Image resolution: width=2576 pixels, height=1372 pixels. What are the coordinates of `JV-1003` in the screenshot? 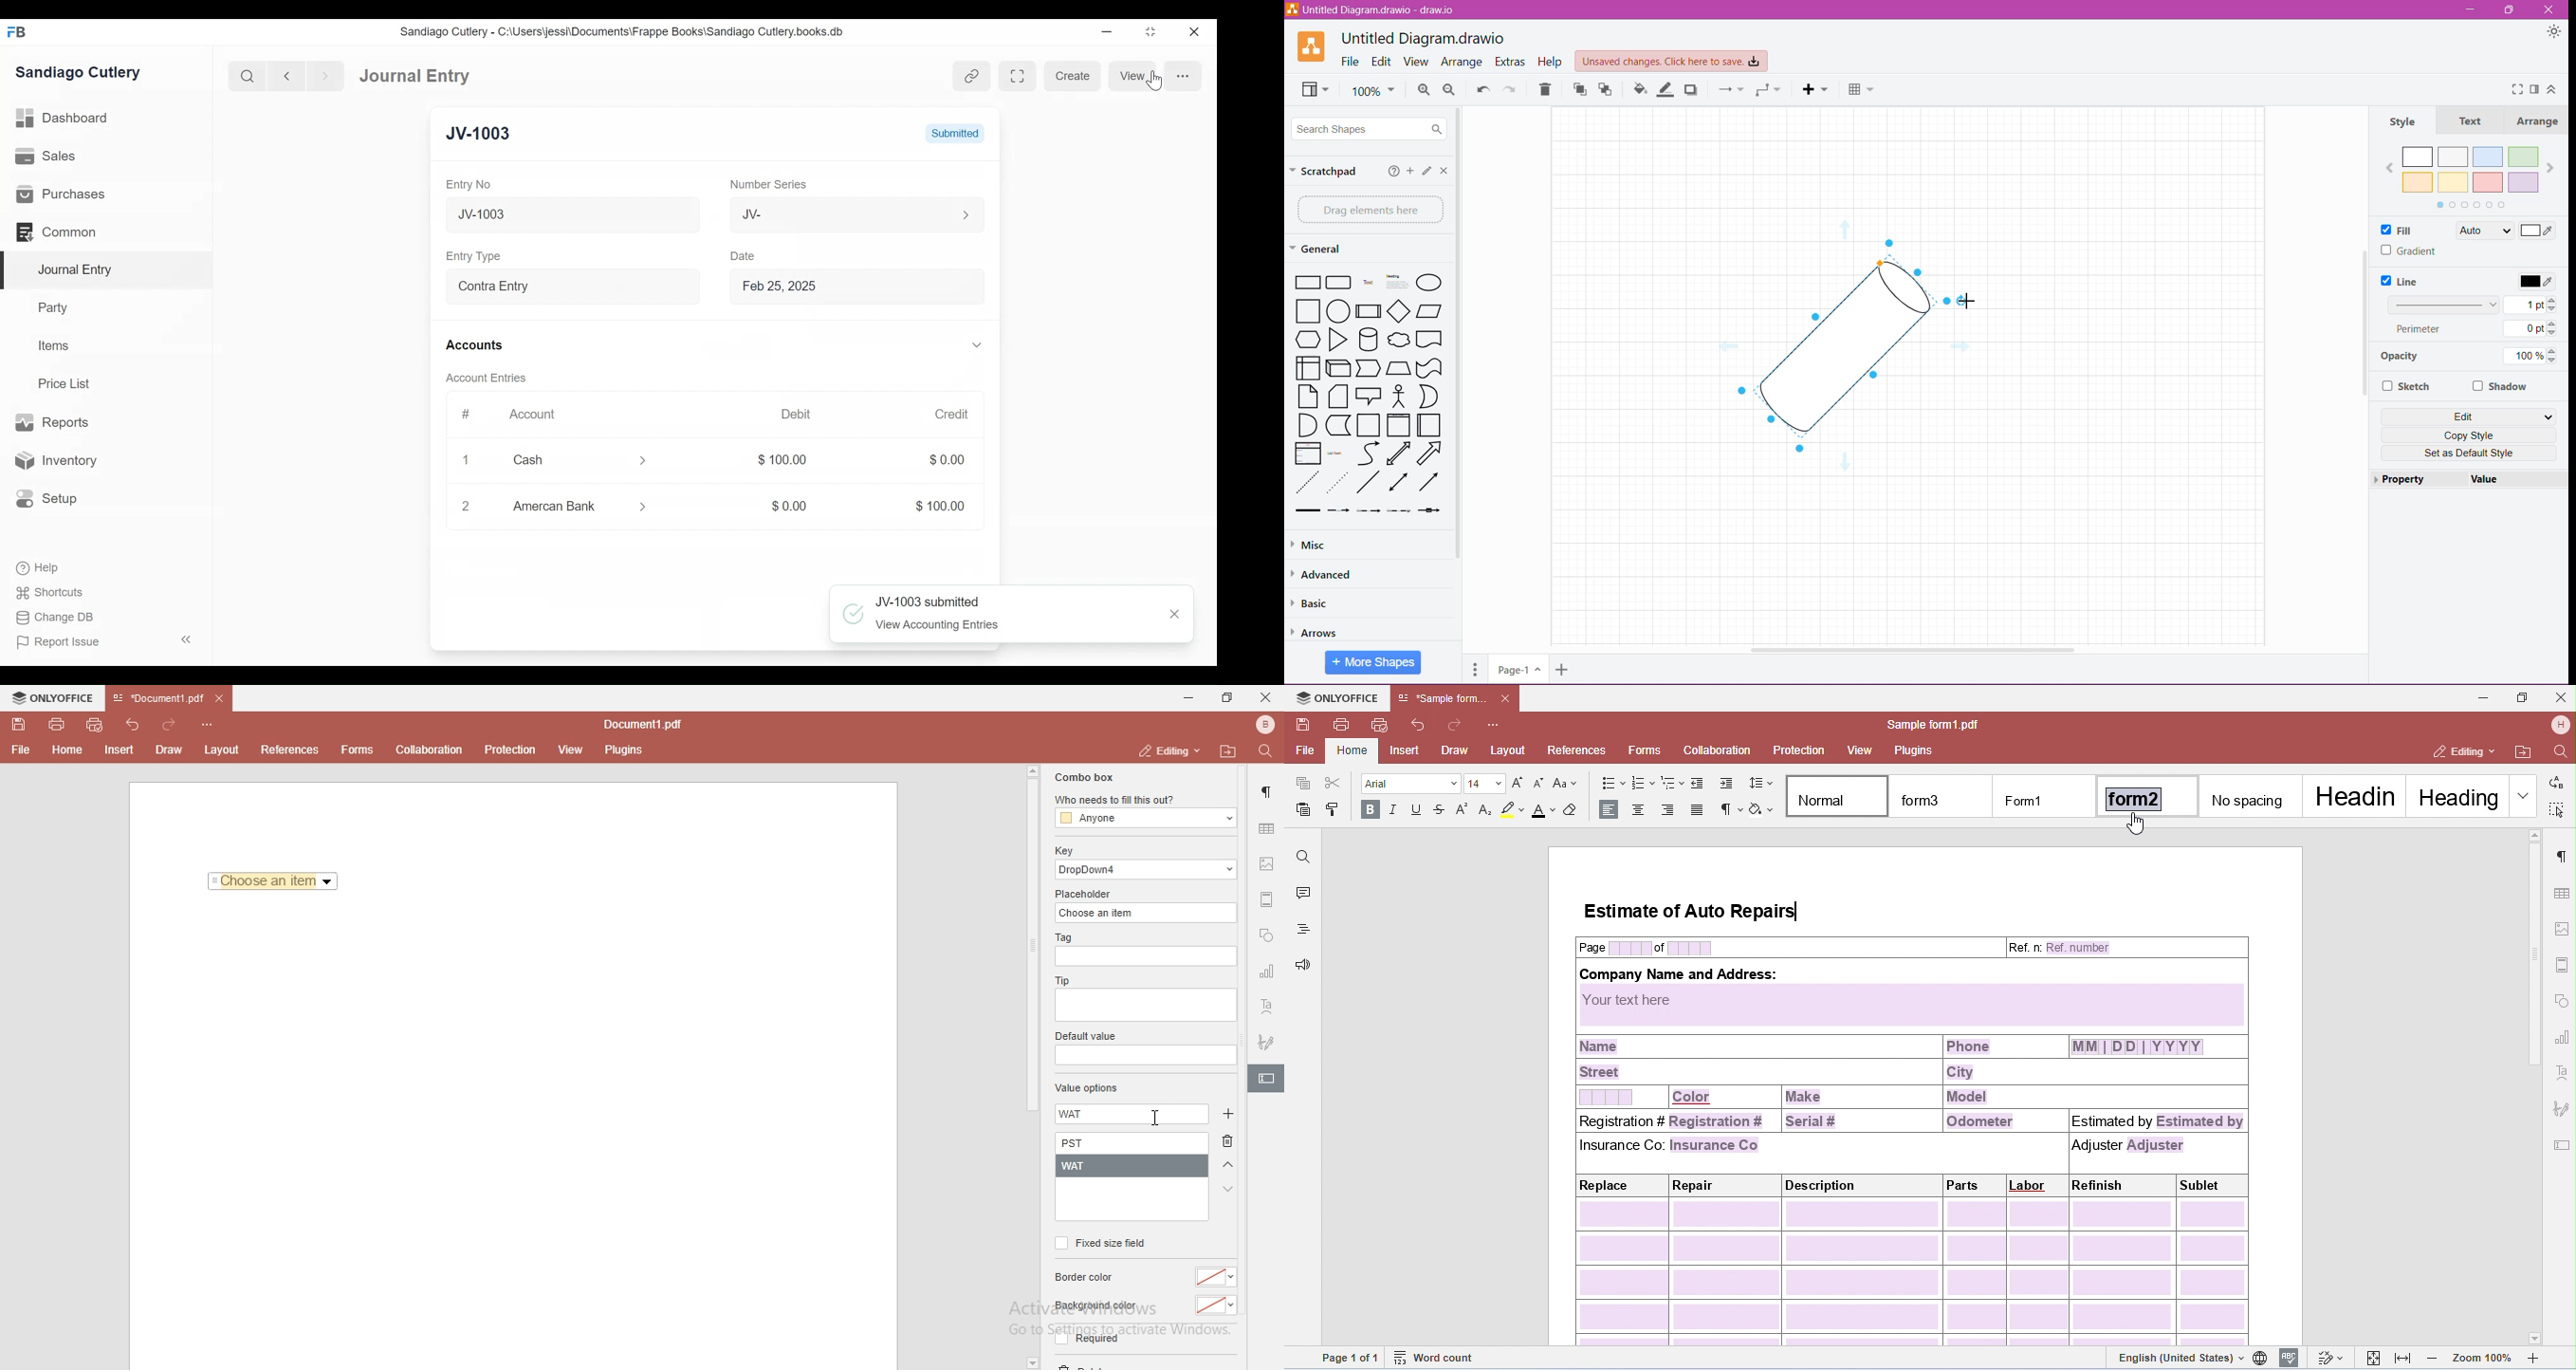 It's located at (481, 134).